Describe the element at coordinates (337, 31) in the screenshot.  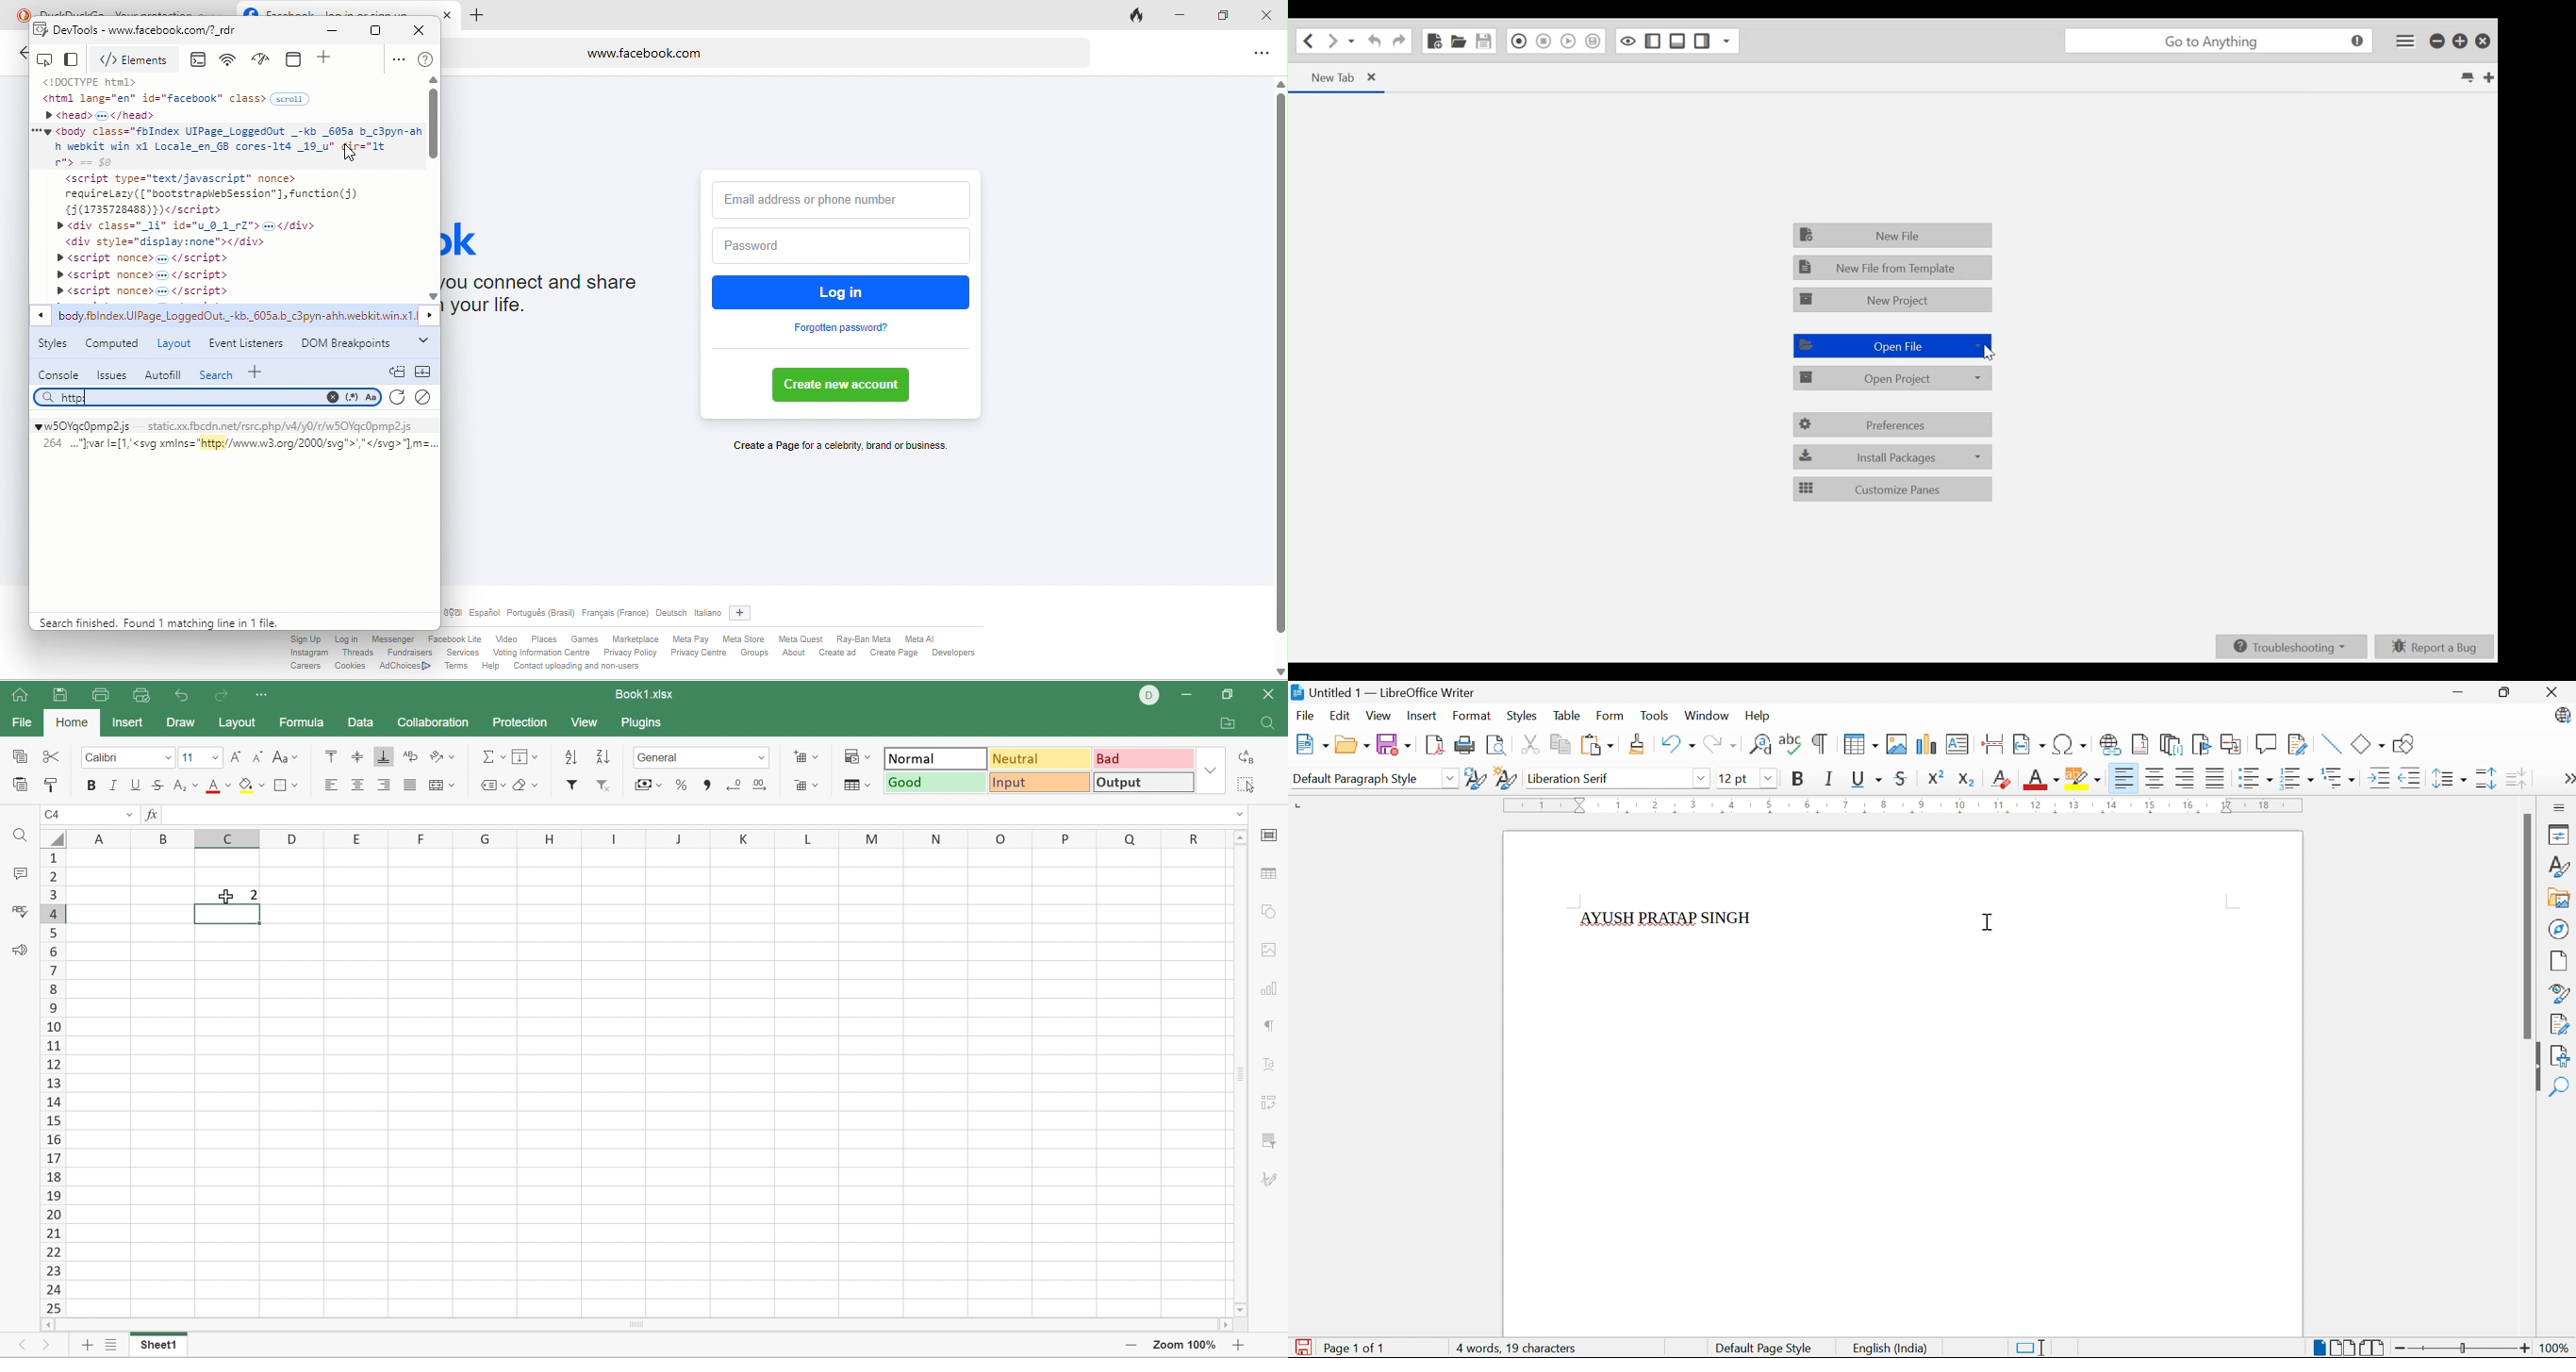
I see `minimize` at that location.